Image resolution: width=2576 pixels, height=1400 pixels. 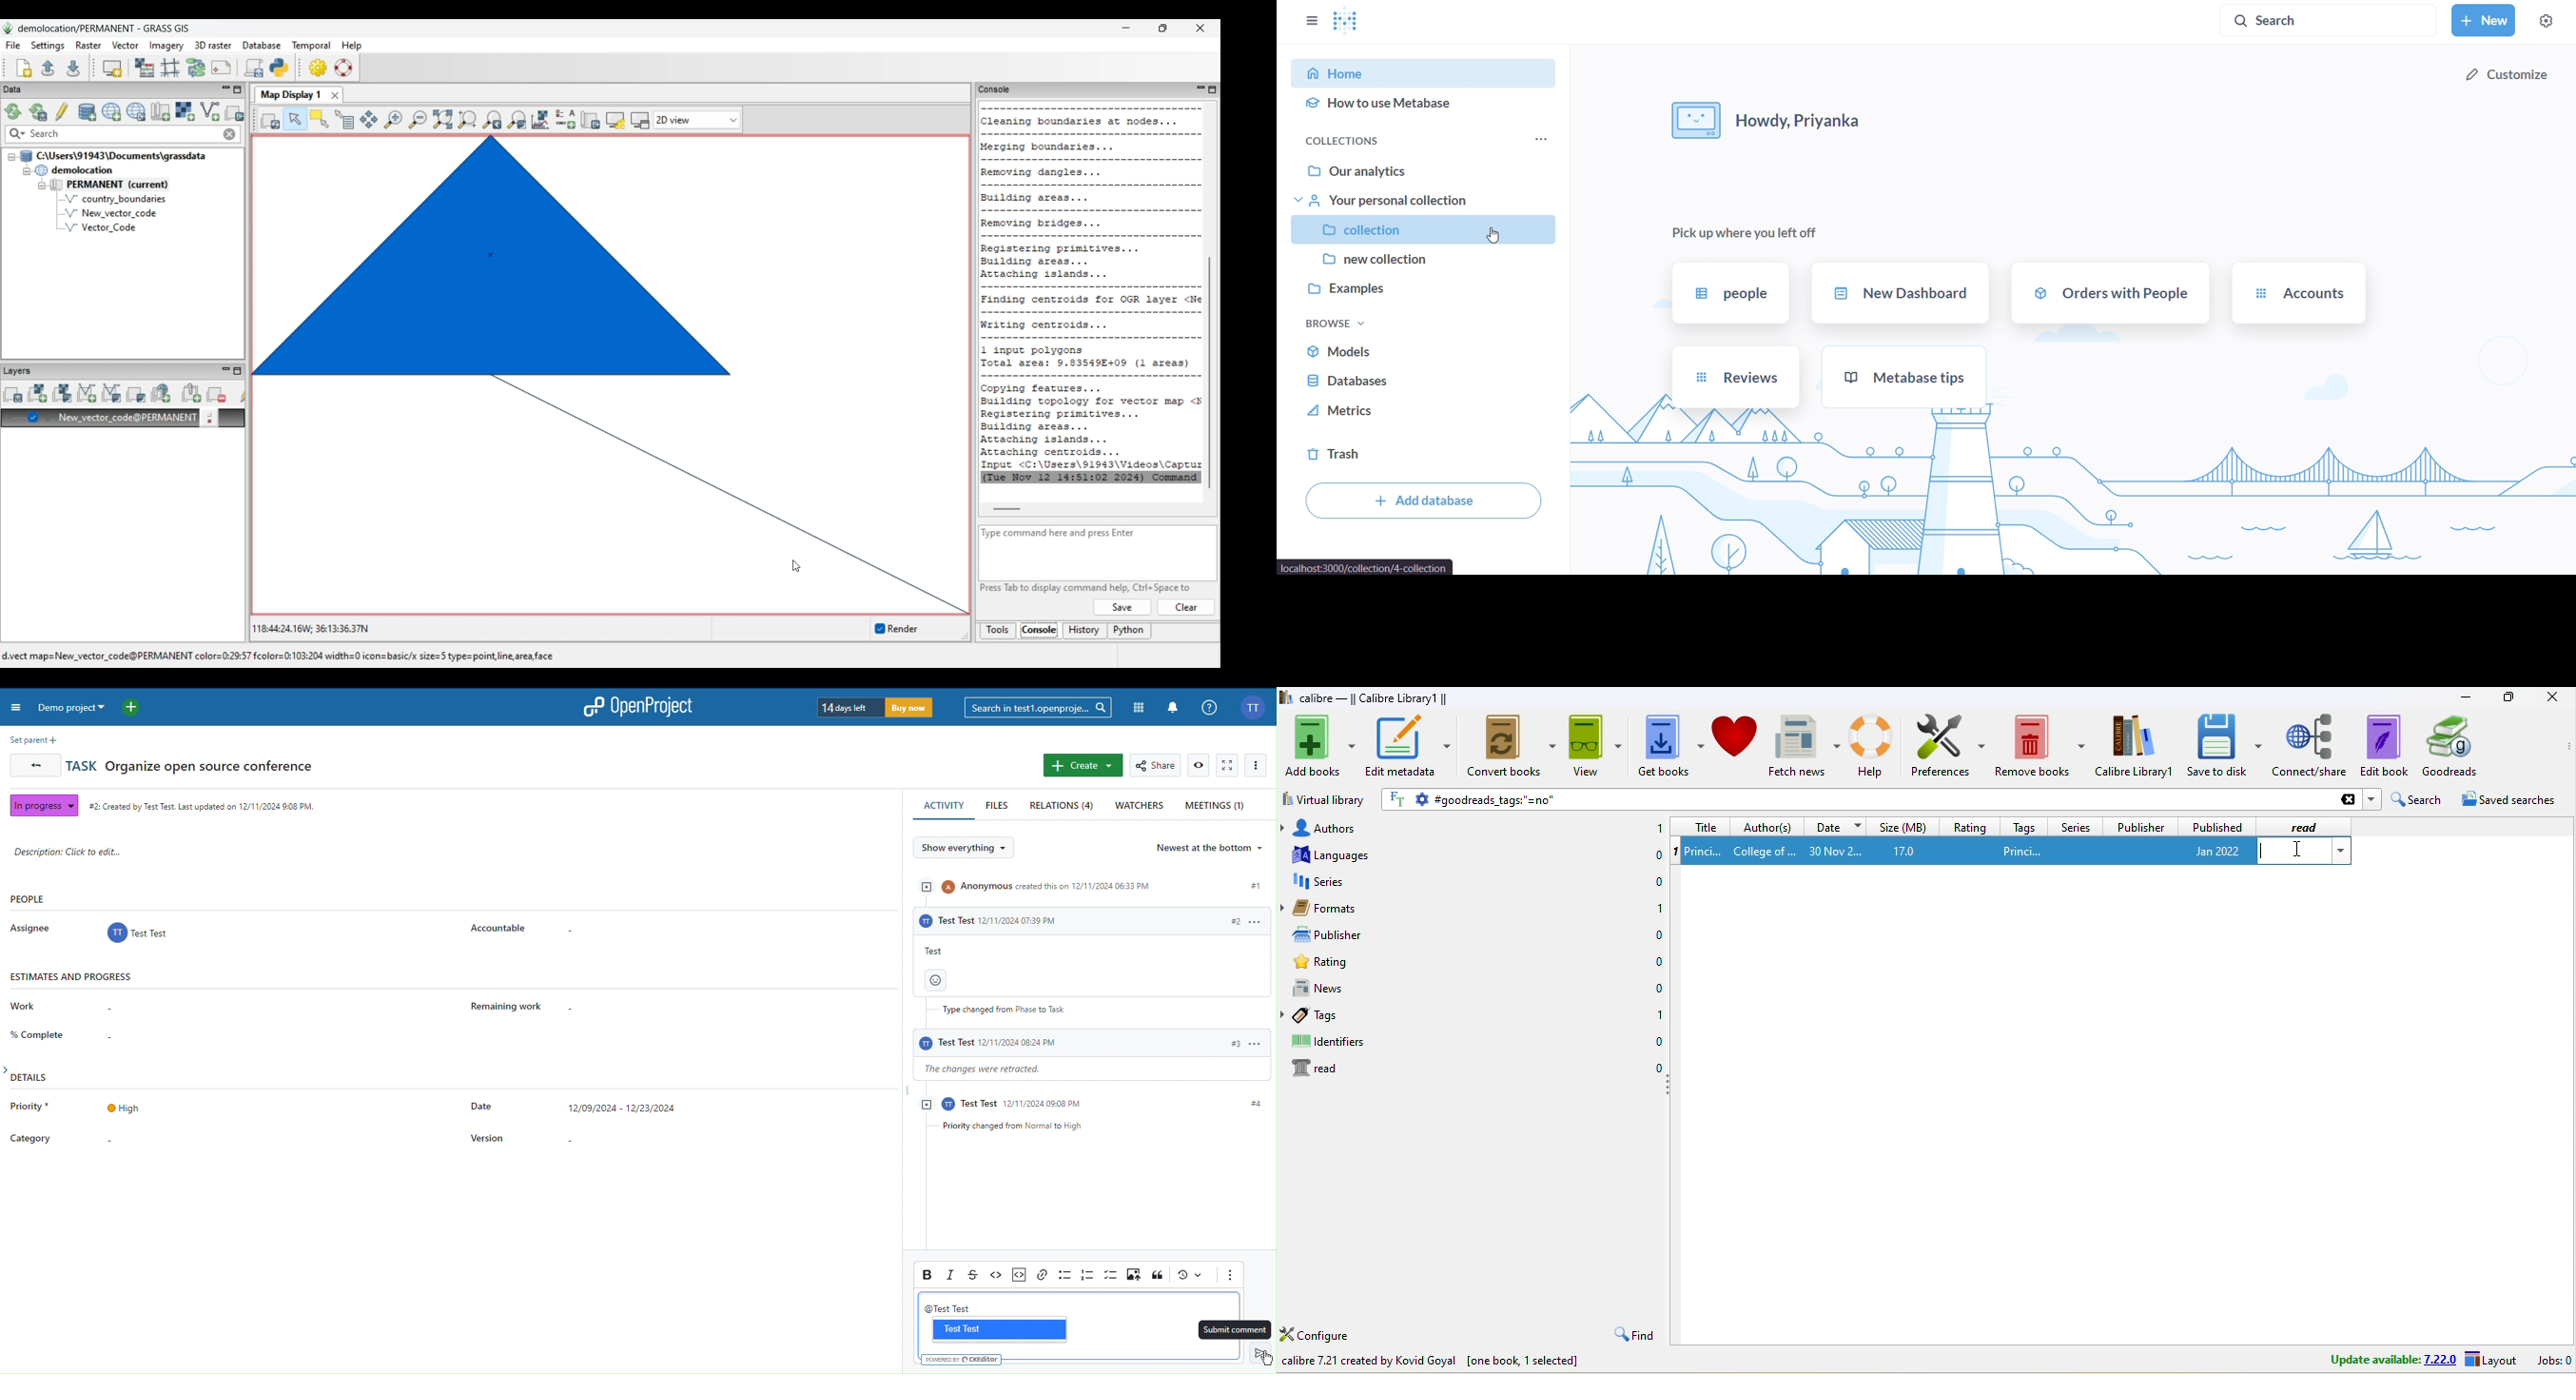 I want to click on series, so click(x=1330, y=884).